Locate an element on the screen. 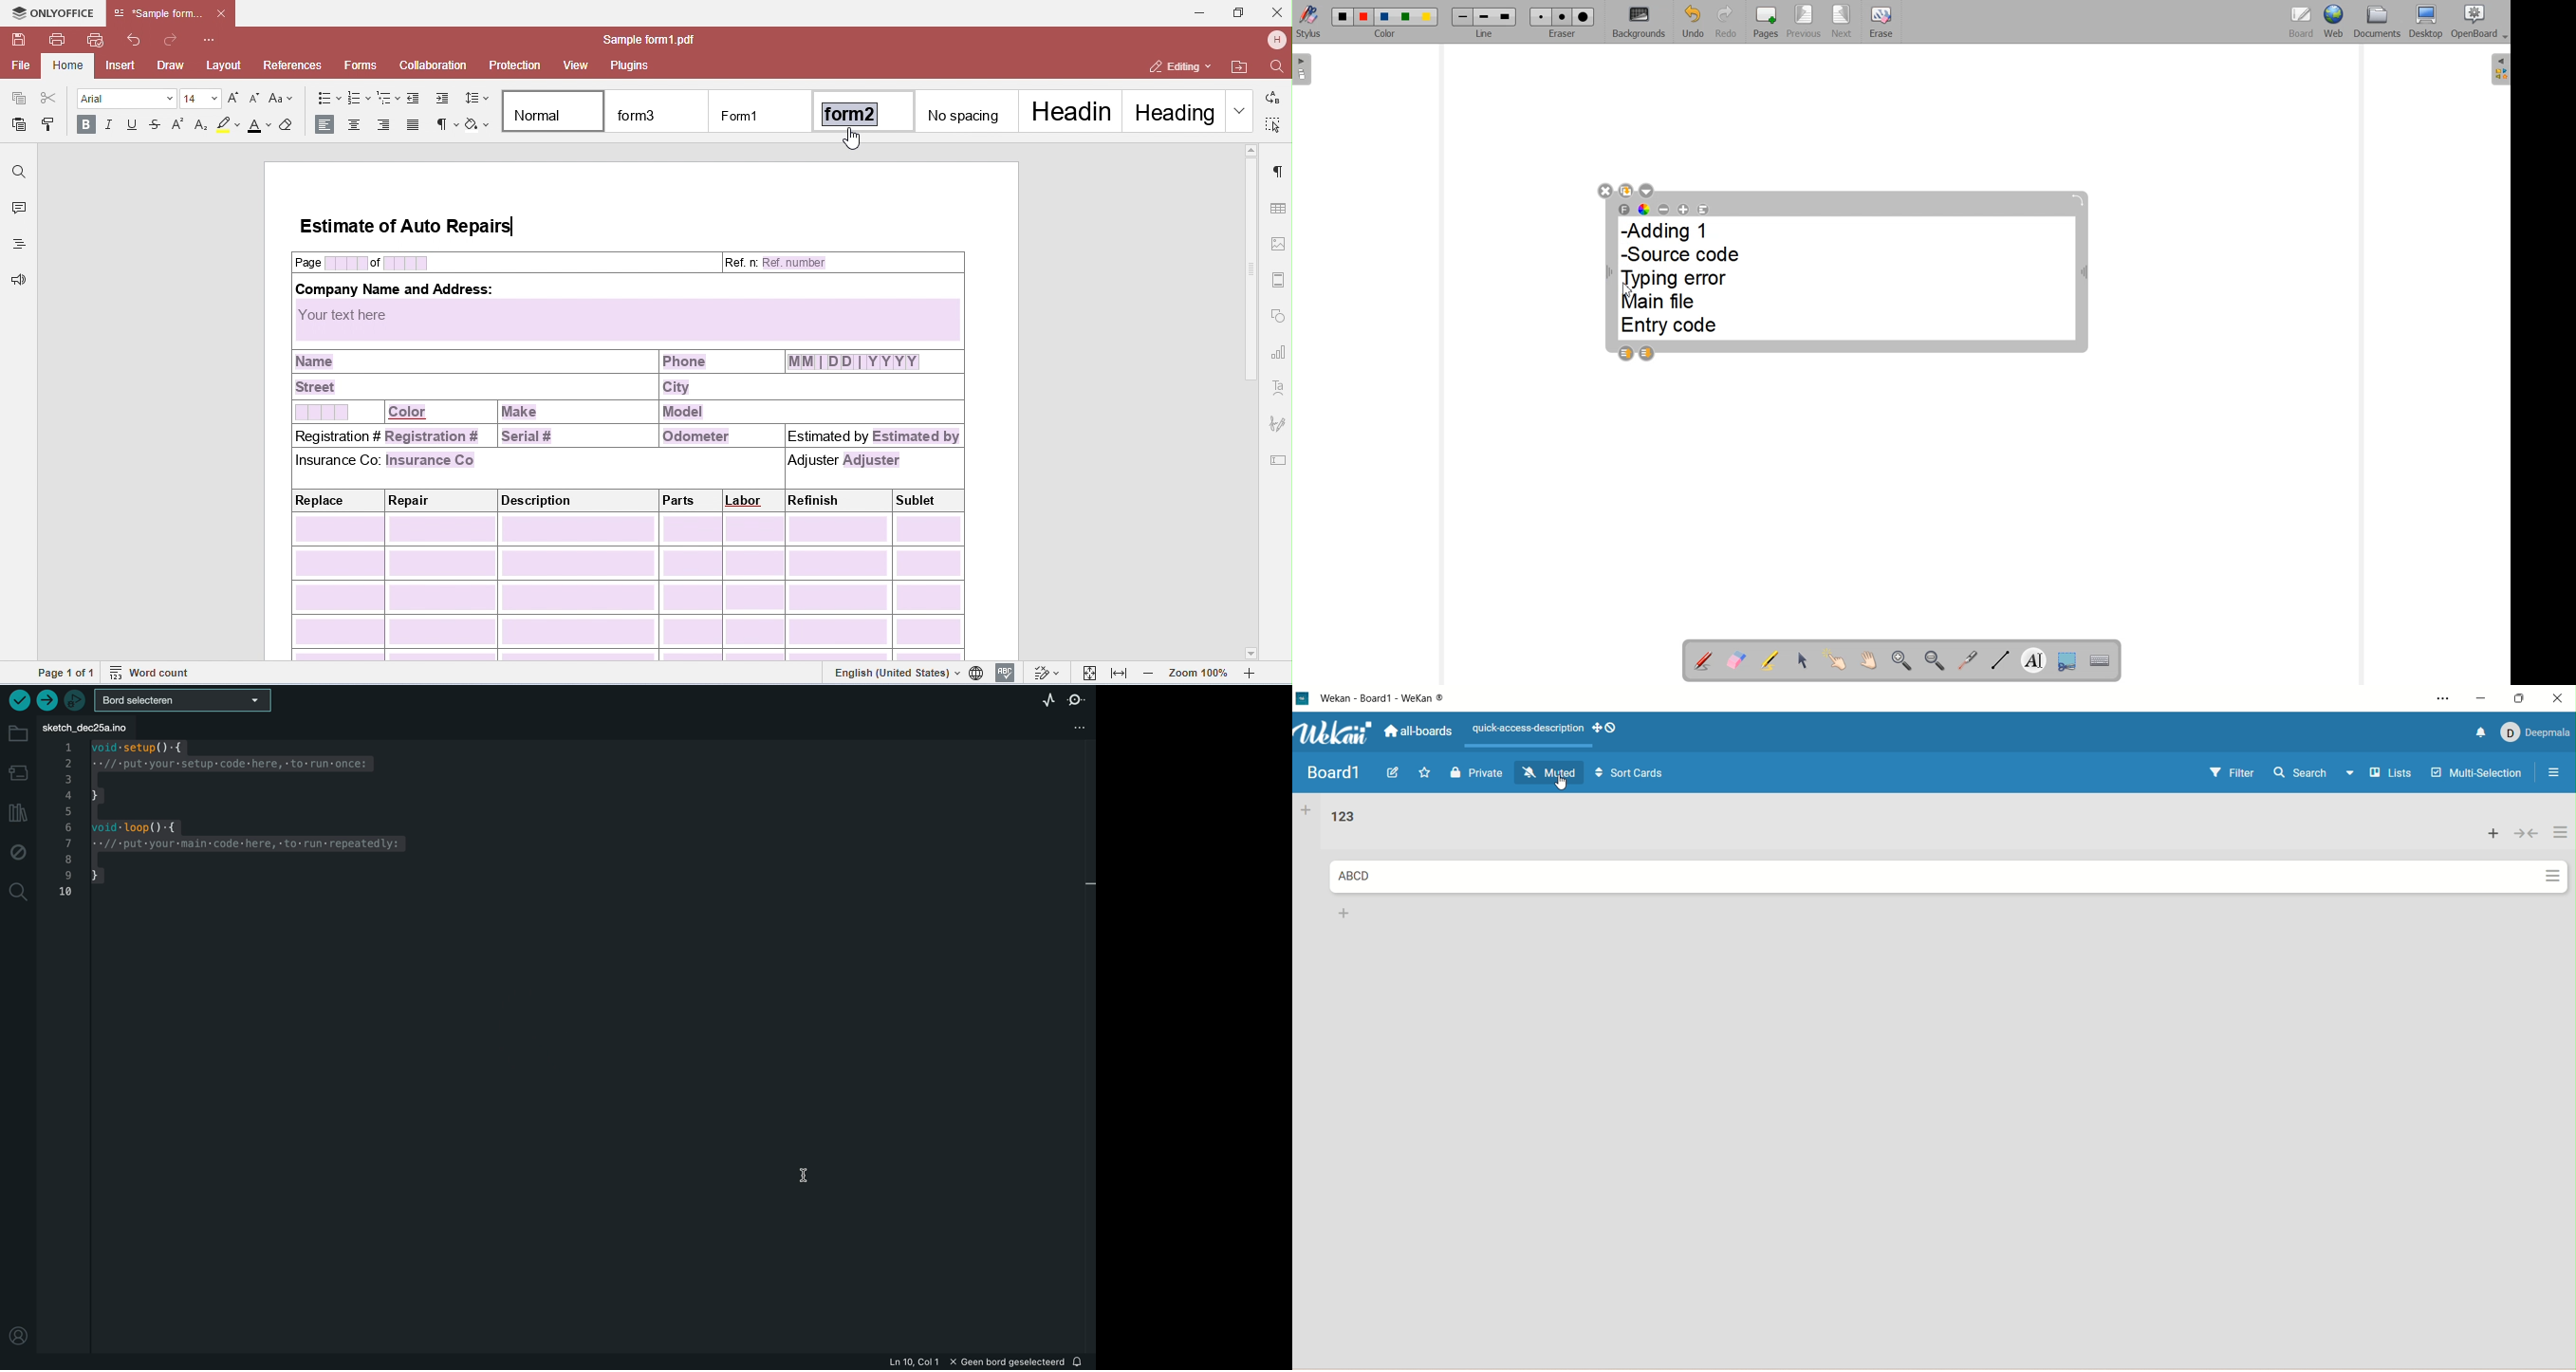  nonprinting characters is located at coordinates (446, 125).